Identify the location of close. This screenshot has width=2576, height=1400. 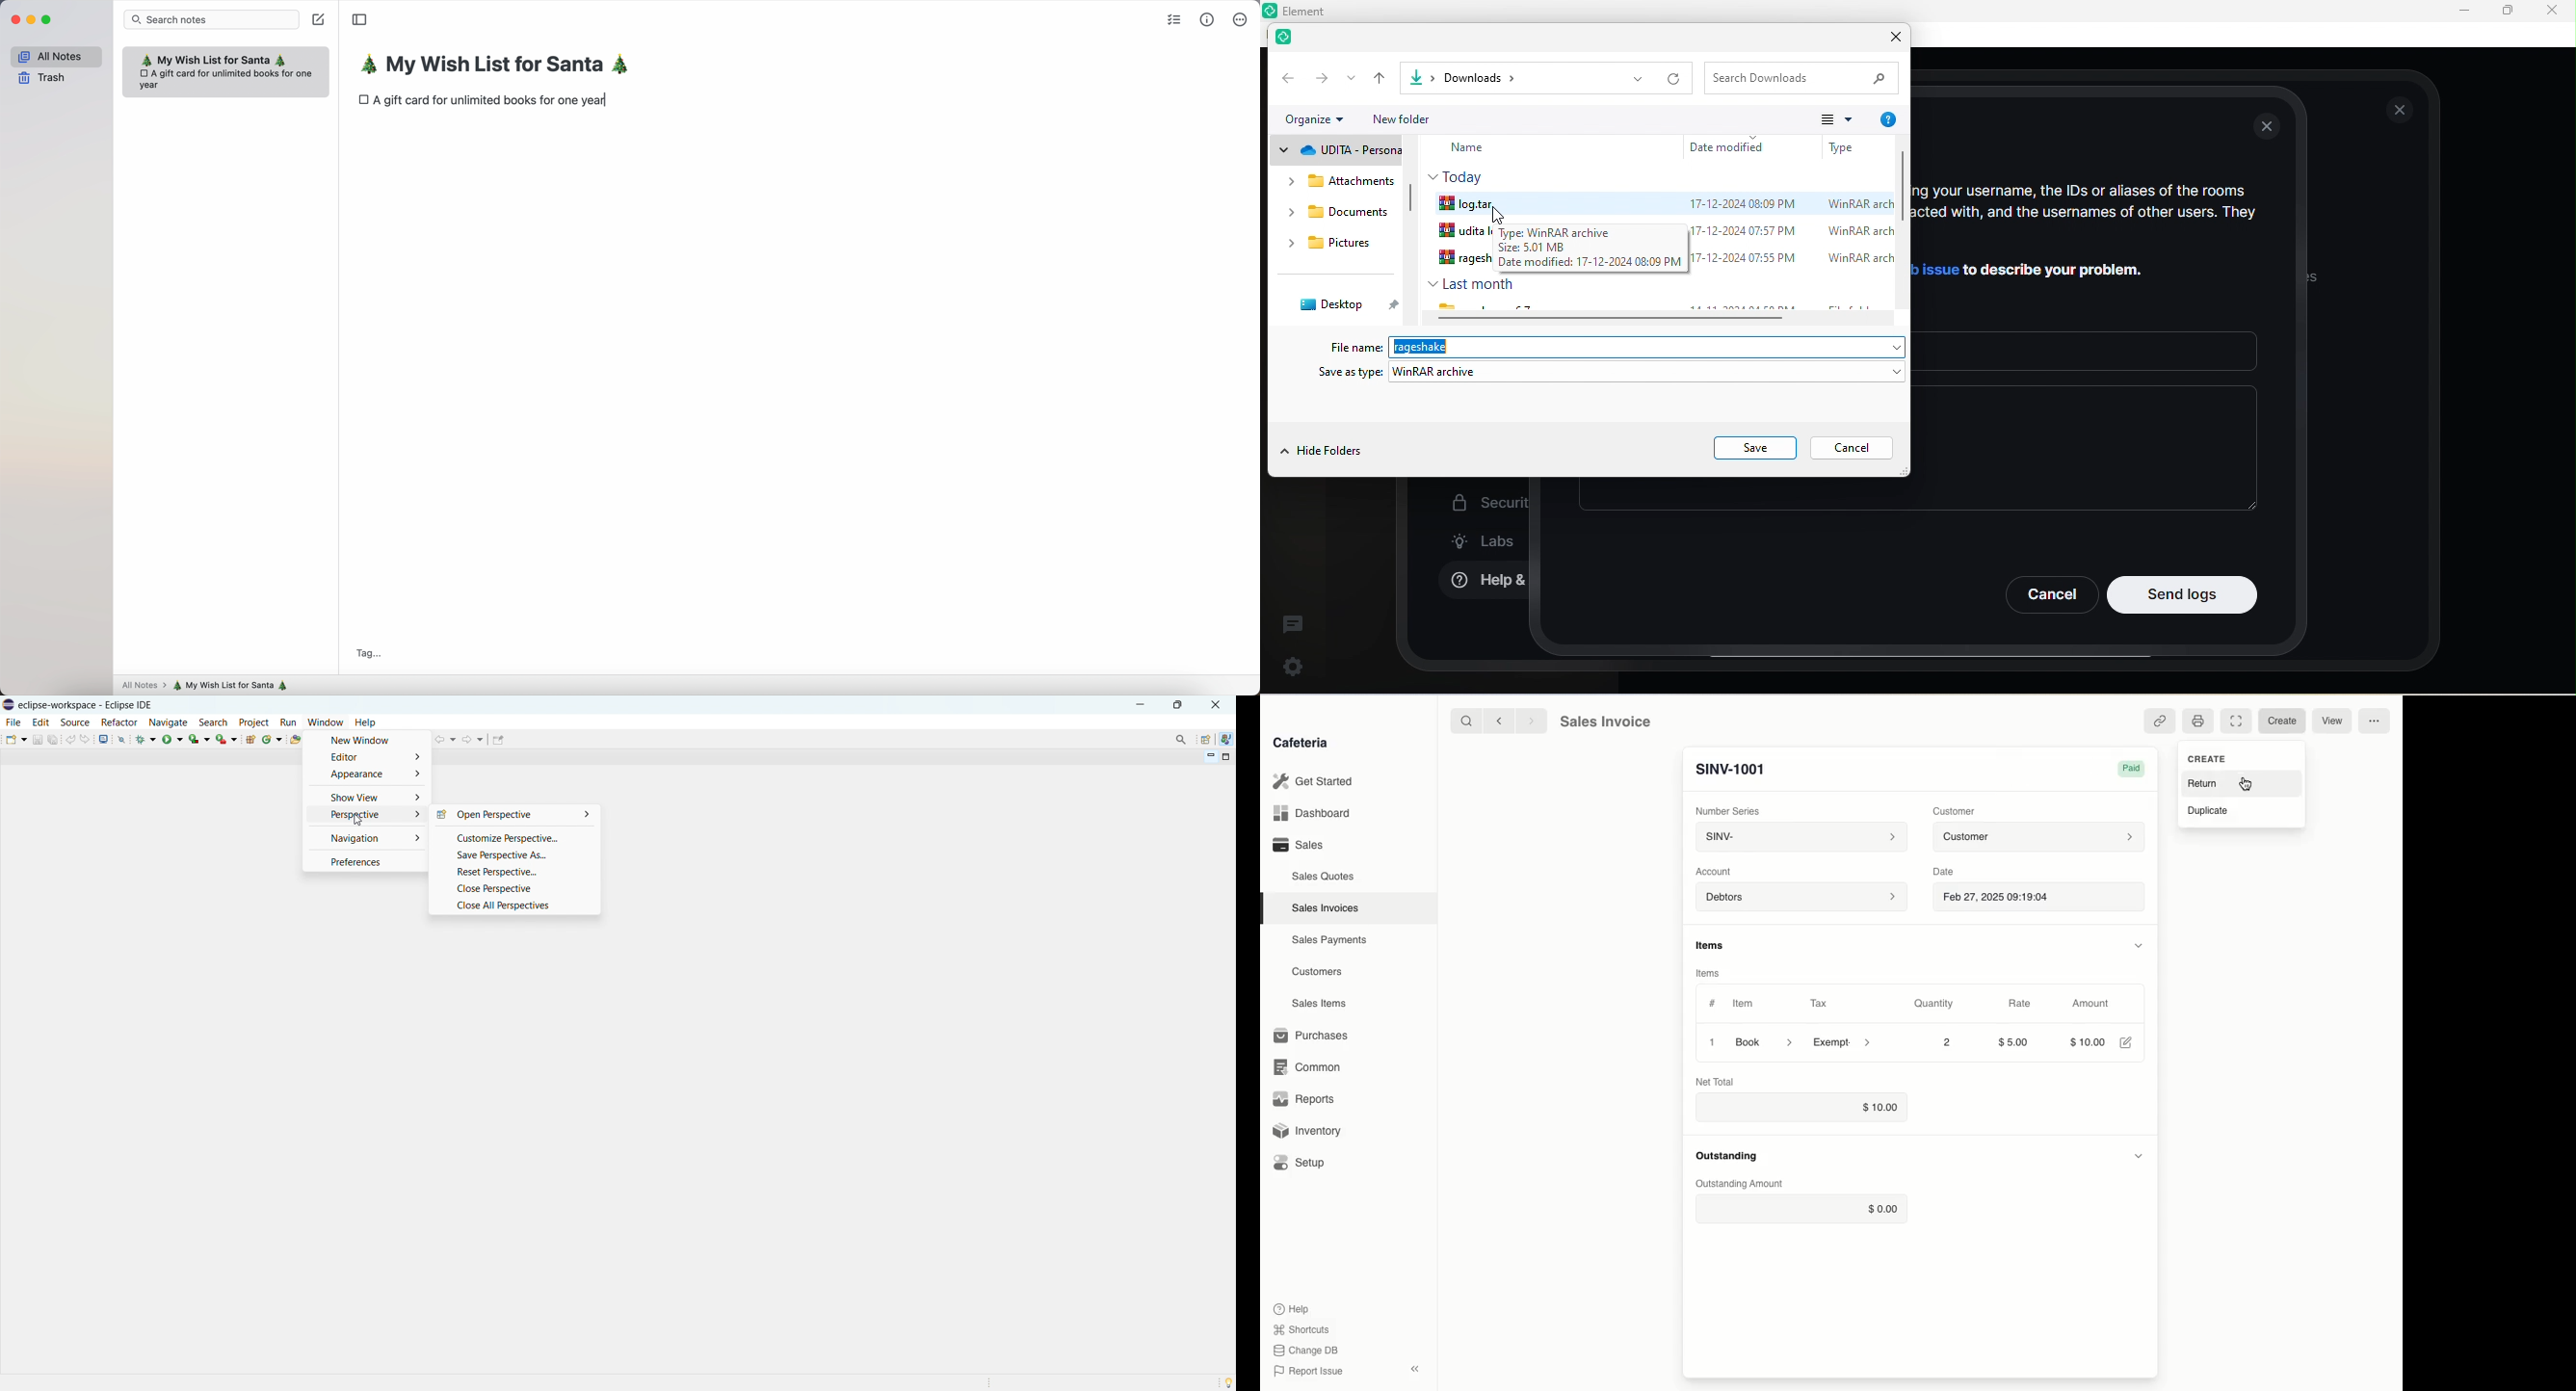
(1890, 39).